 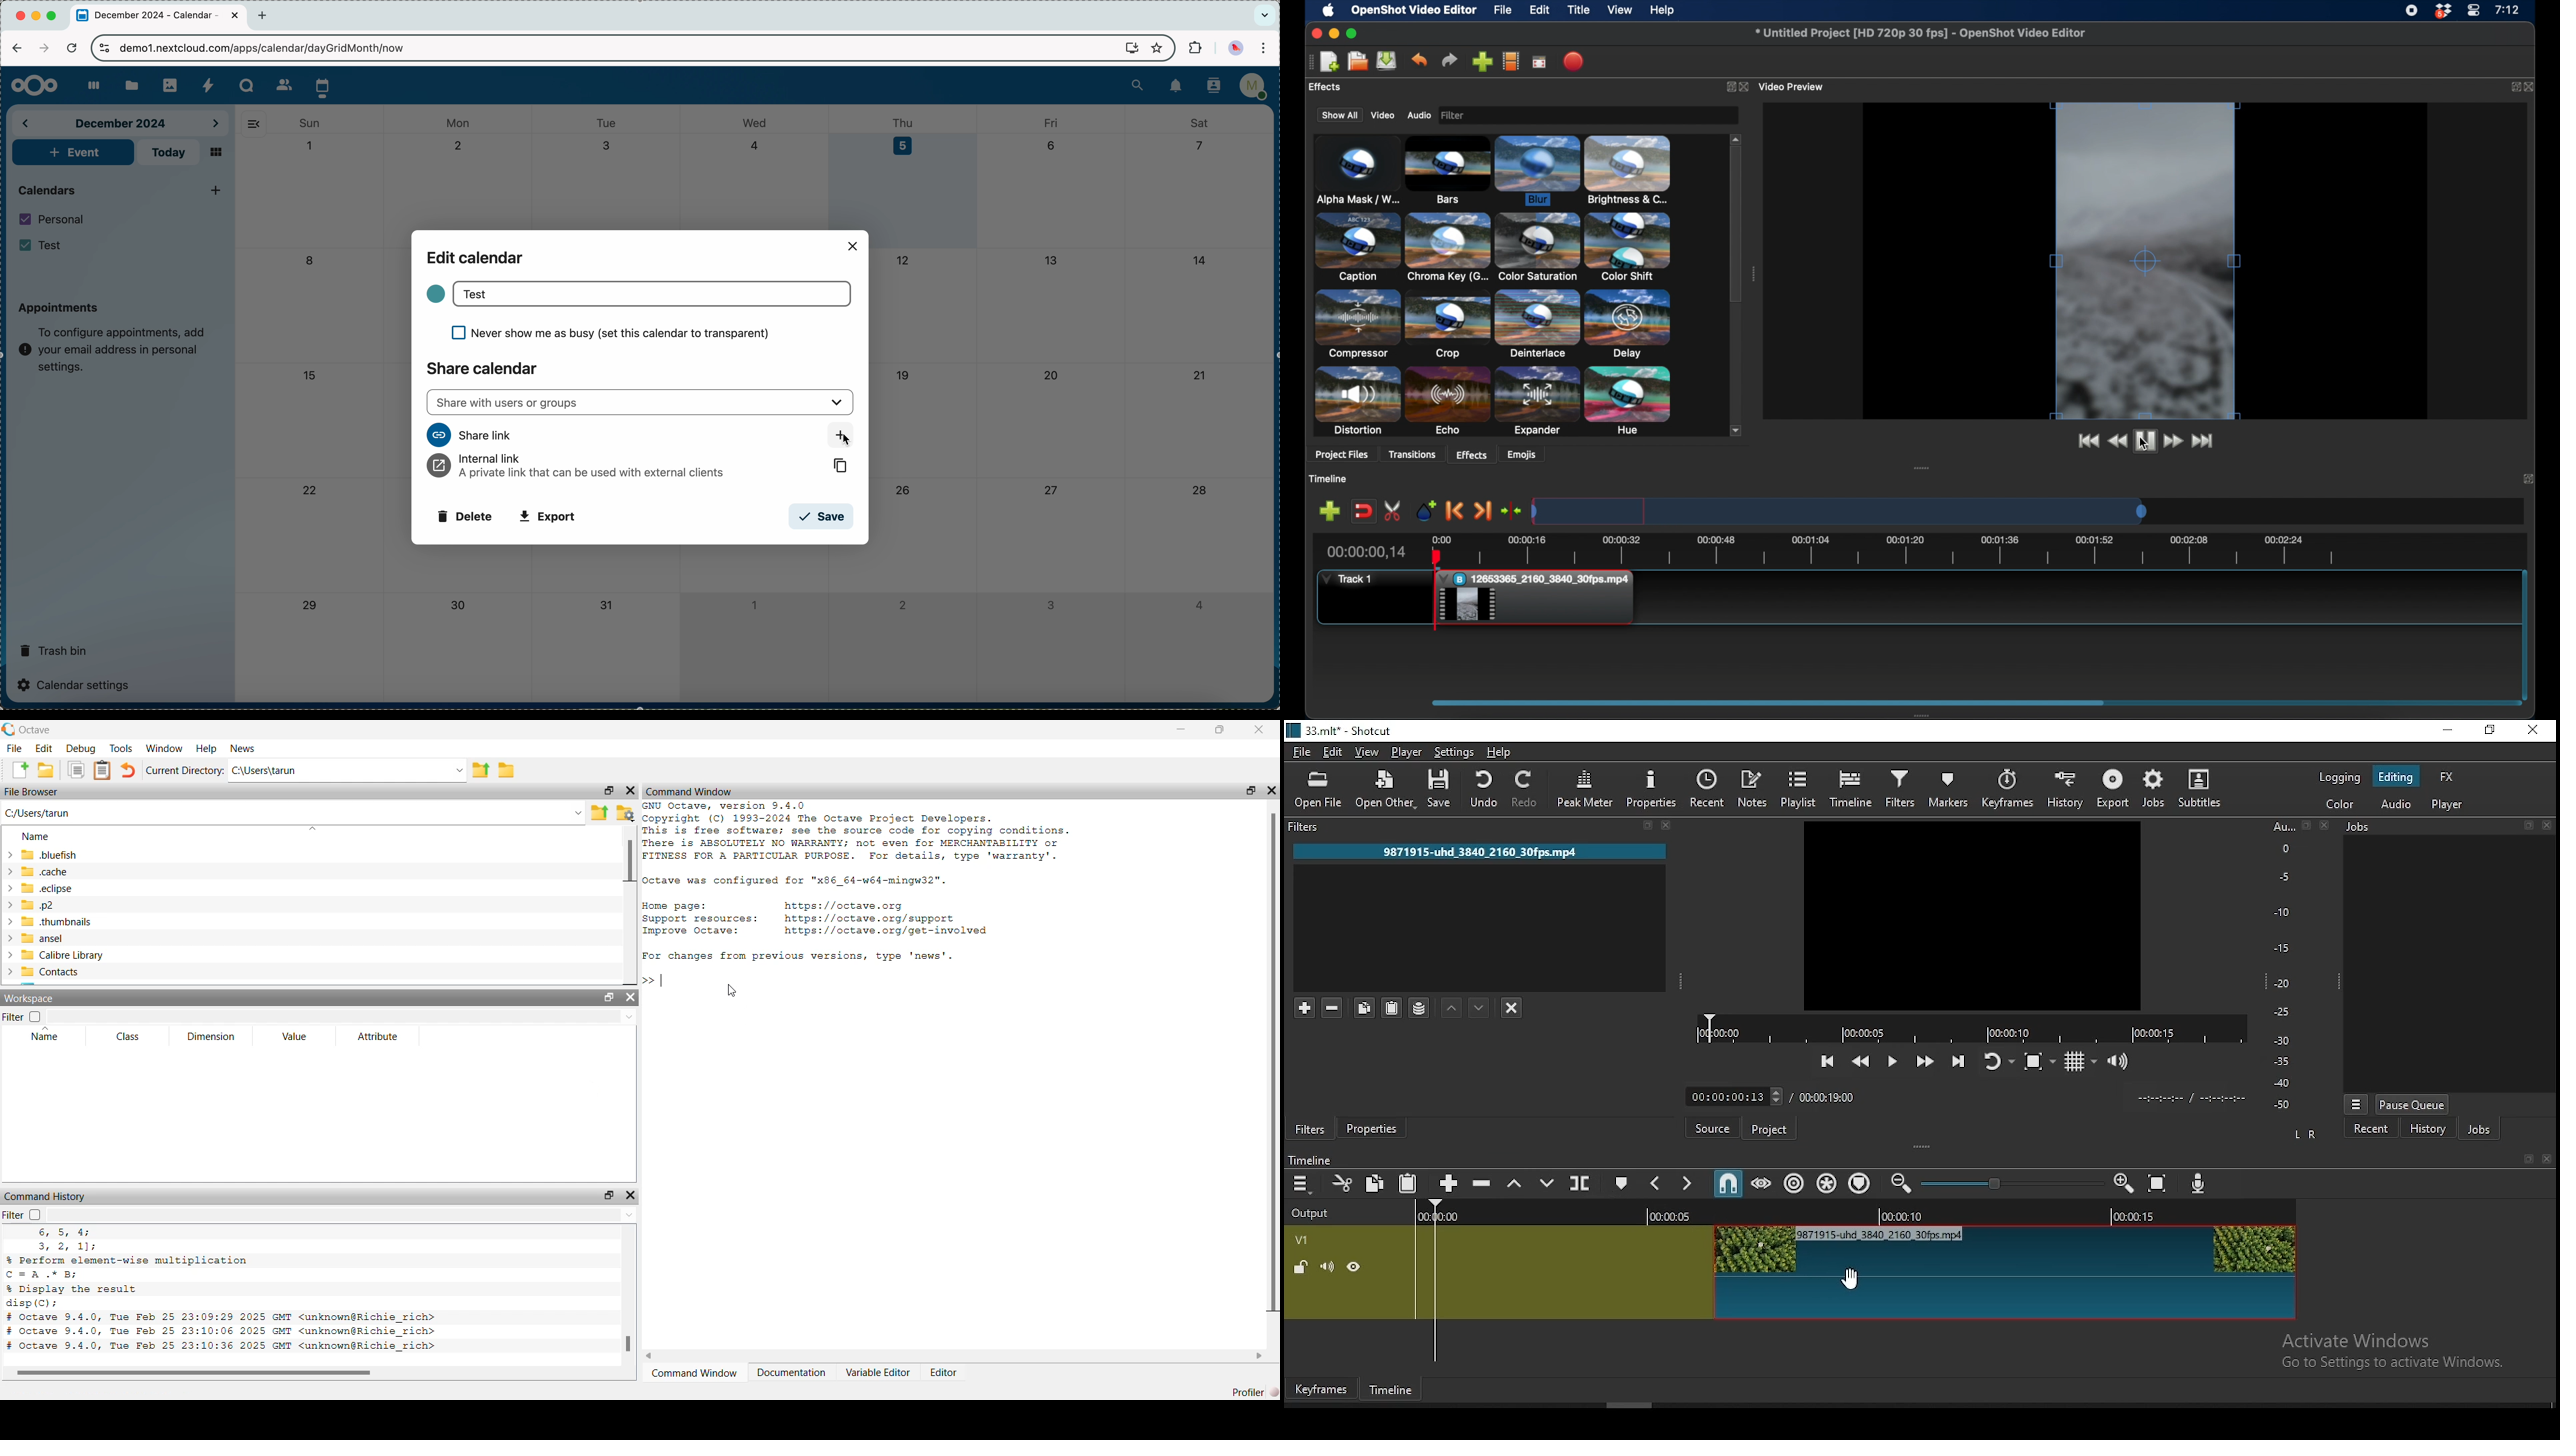 What do you see at coordinates (308, 607) in the screenshot?
I see `29` at bounding box center [308, 607].